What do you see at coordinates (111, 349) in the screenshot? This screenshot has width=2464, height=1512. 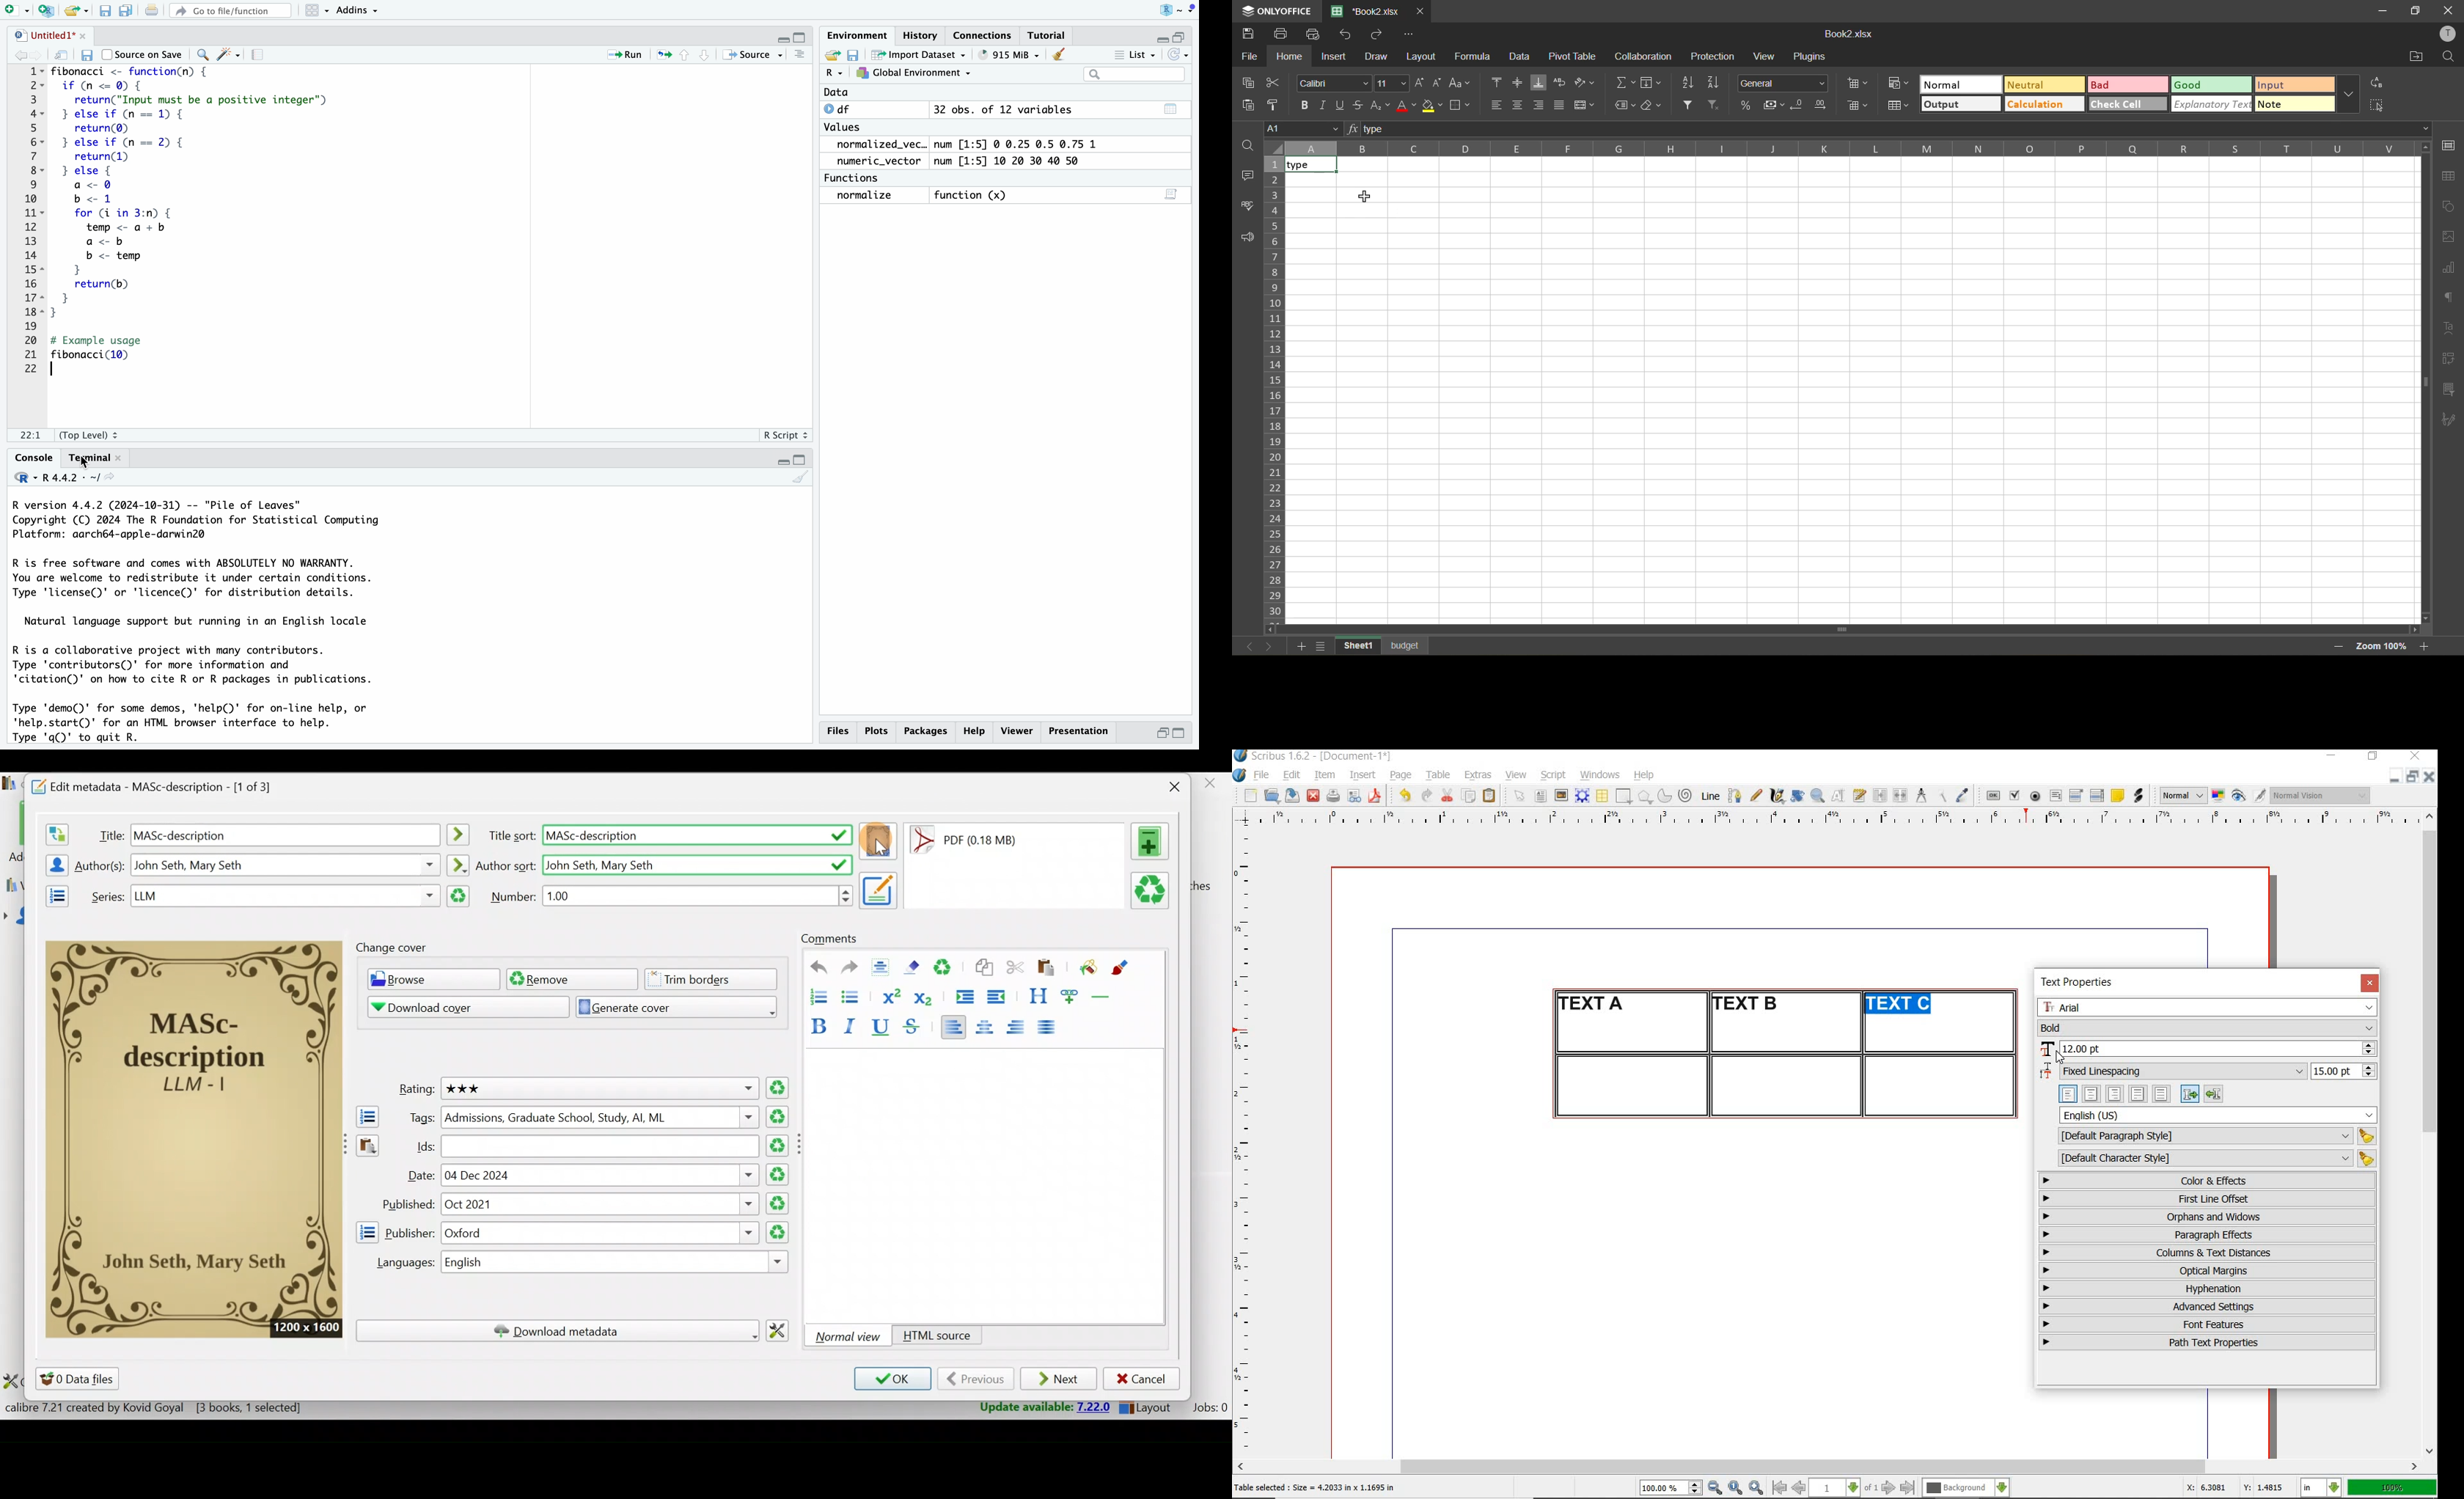 I see `print fibonacci` at bounding box center [111, 349].